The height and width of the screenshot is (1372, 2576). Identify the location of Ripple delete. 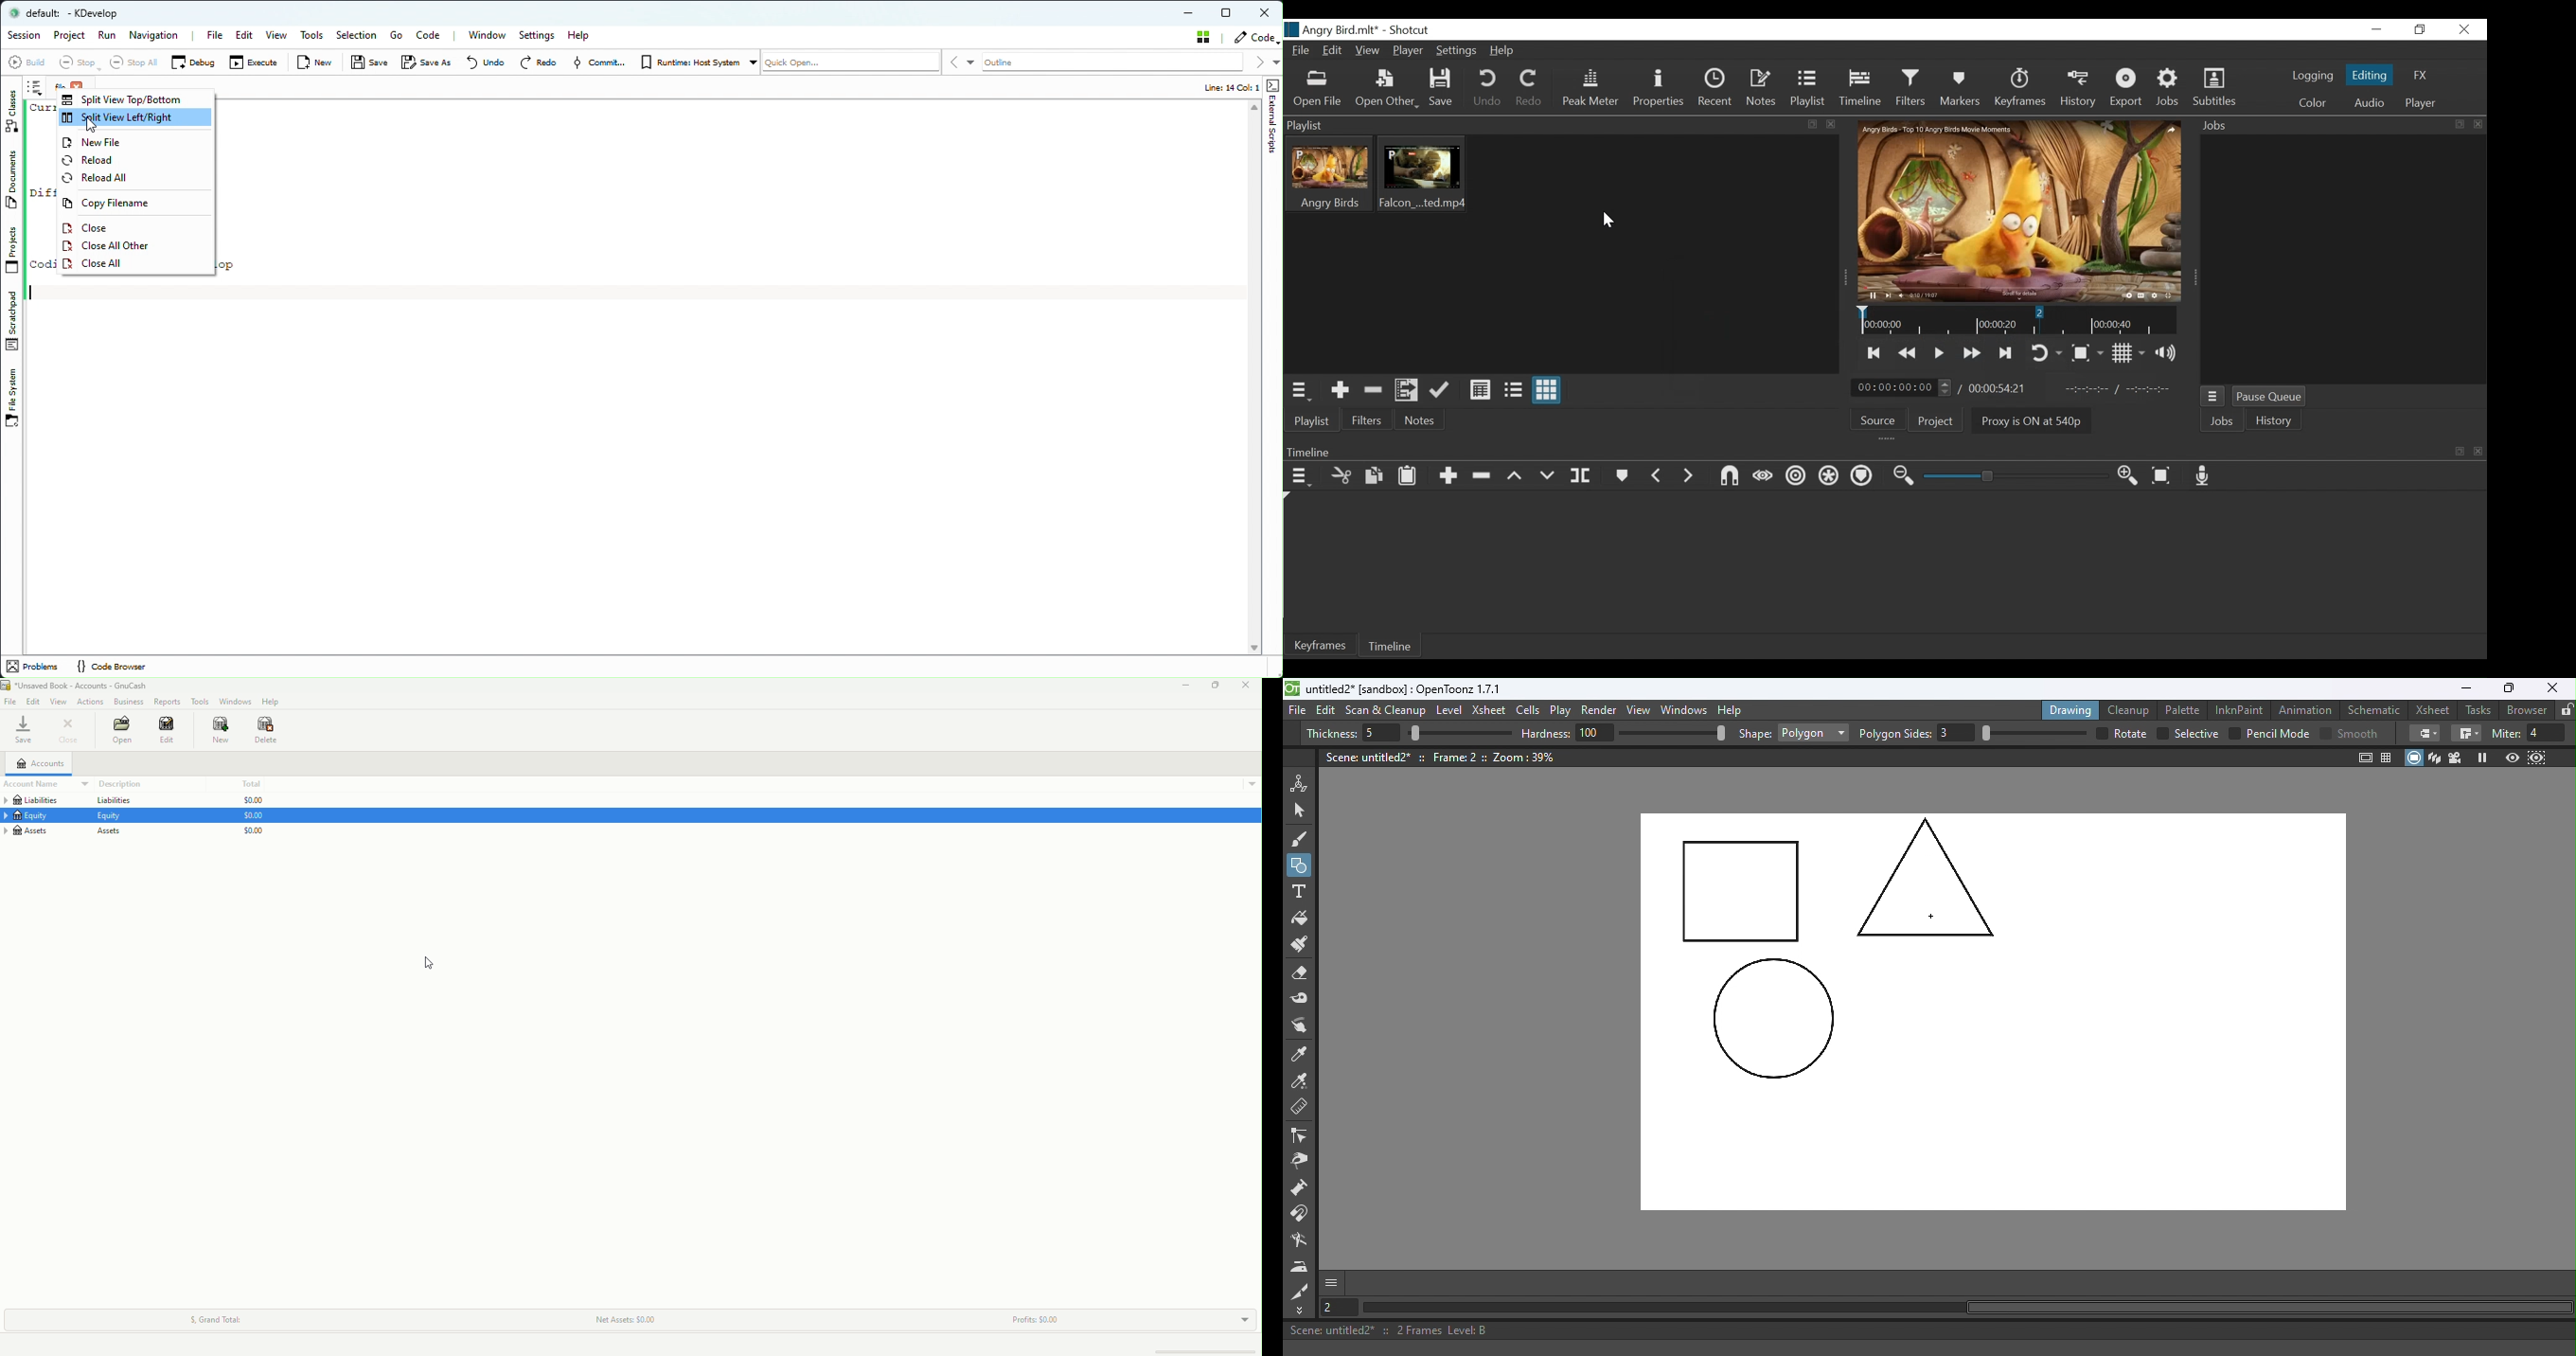
(1481, 476).